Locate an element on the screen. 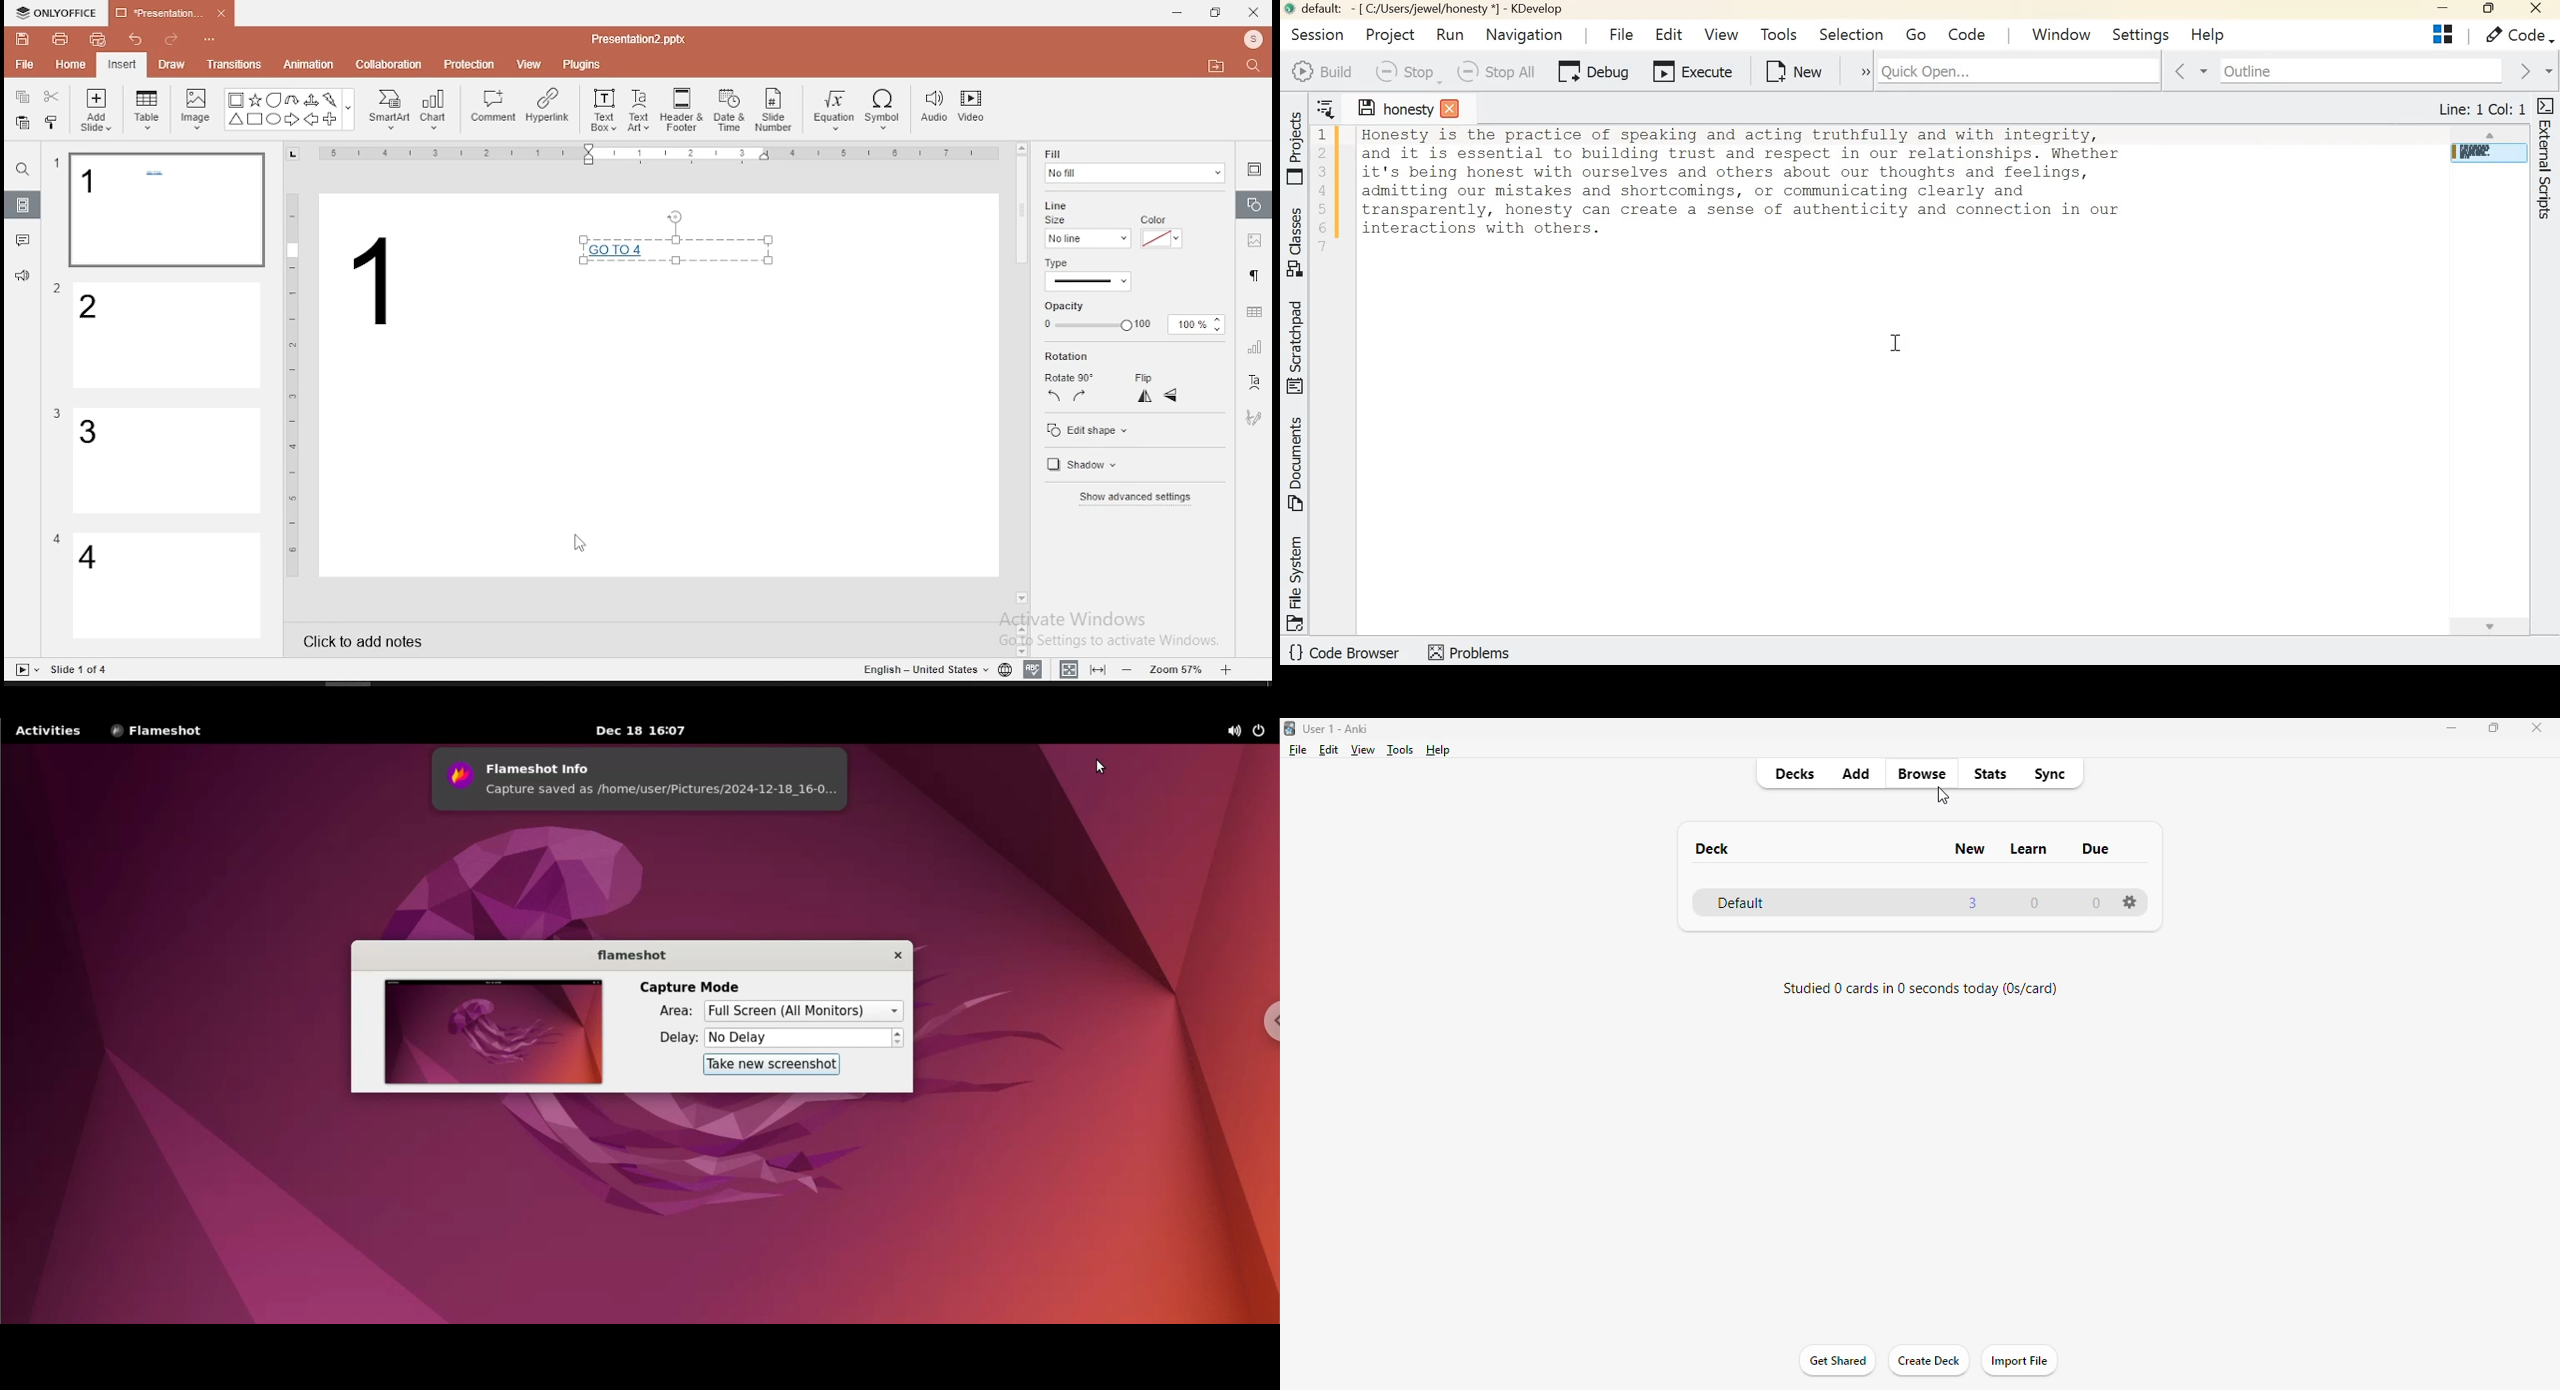  Toggle 'problems' tool view is located at coordinates (1469, 651).